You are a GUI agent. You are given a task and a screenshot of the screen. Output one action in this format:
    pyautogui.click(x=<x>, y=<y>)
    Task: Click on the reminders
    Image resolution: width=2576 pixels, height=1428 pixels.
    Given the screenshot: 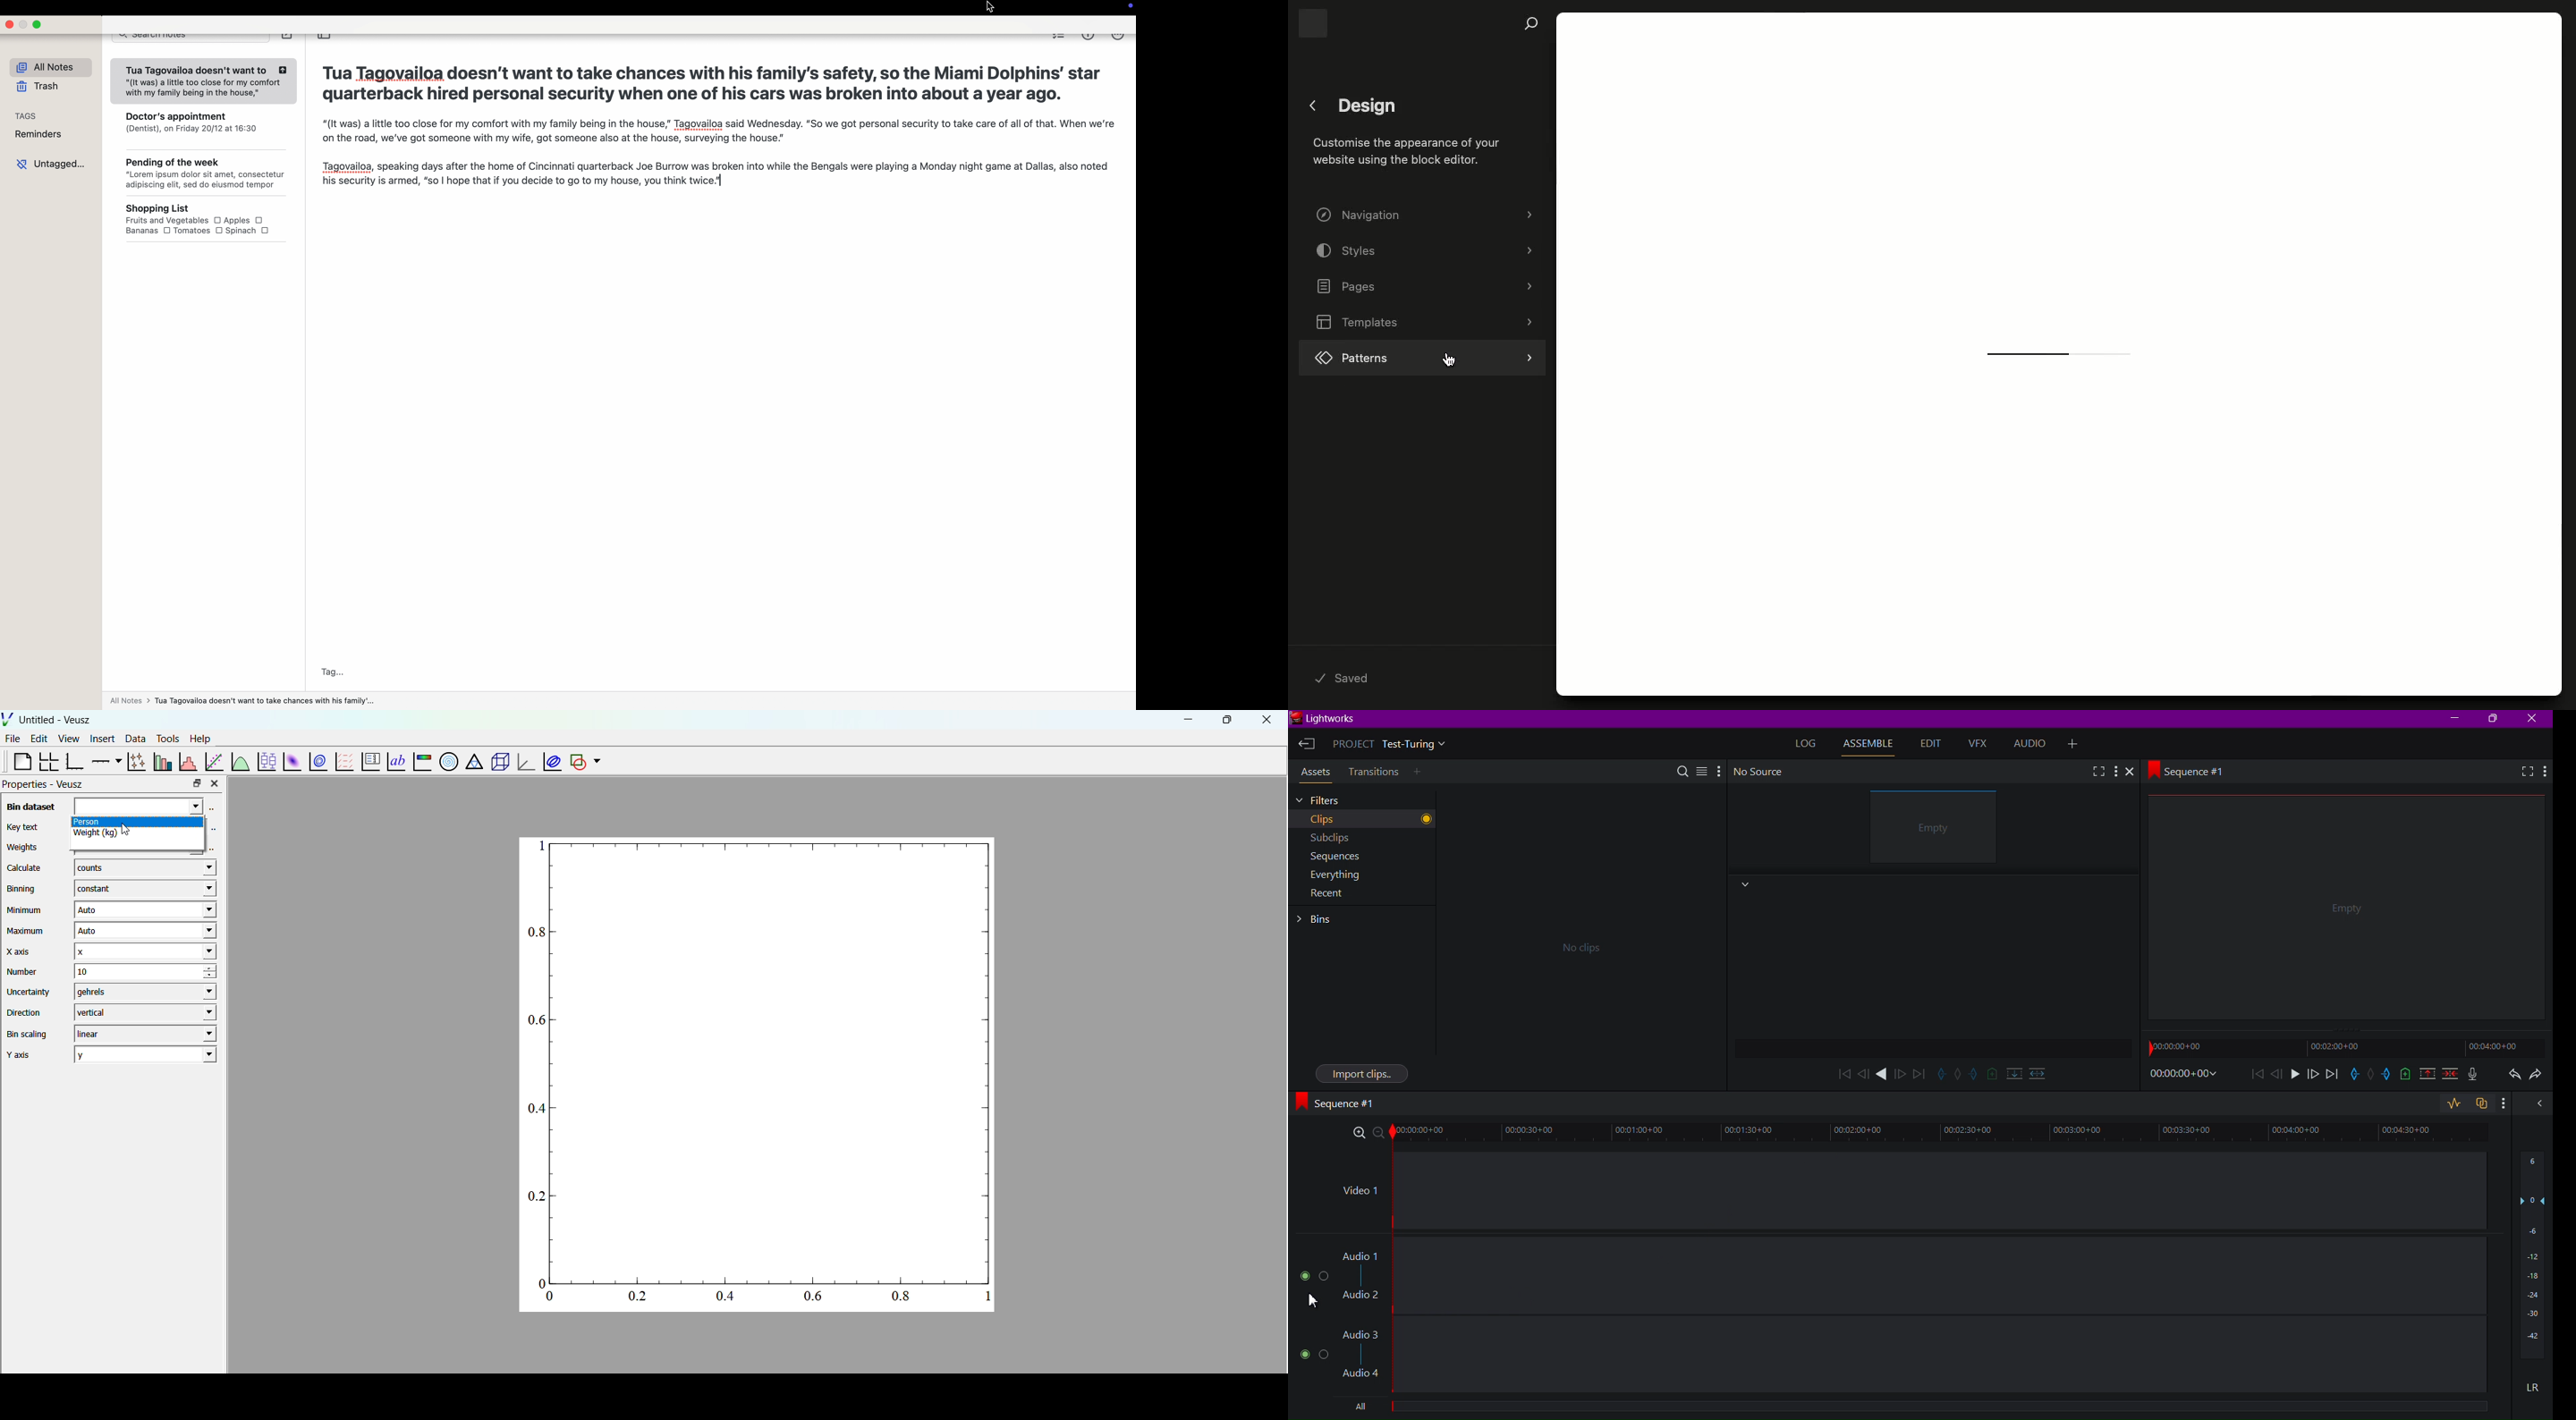 What is the action you would take?
    pyautogui.click(x=35, y=136)
    